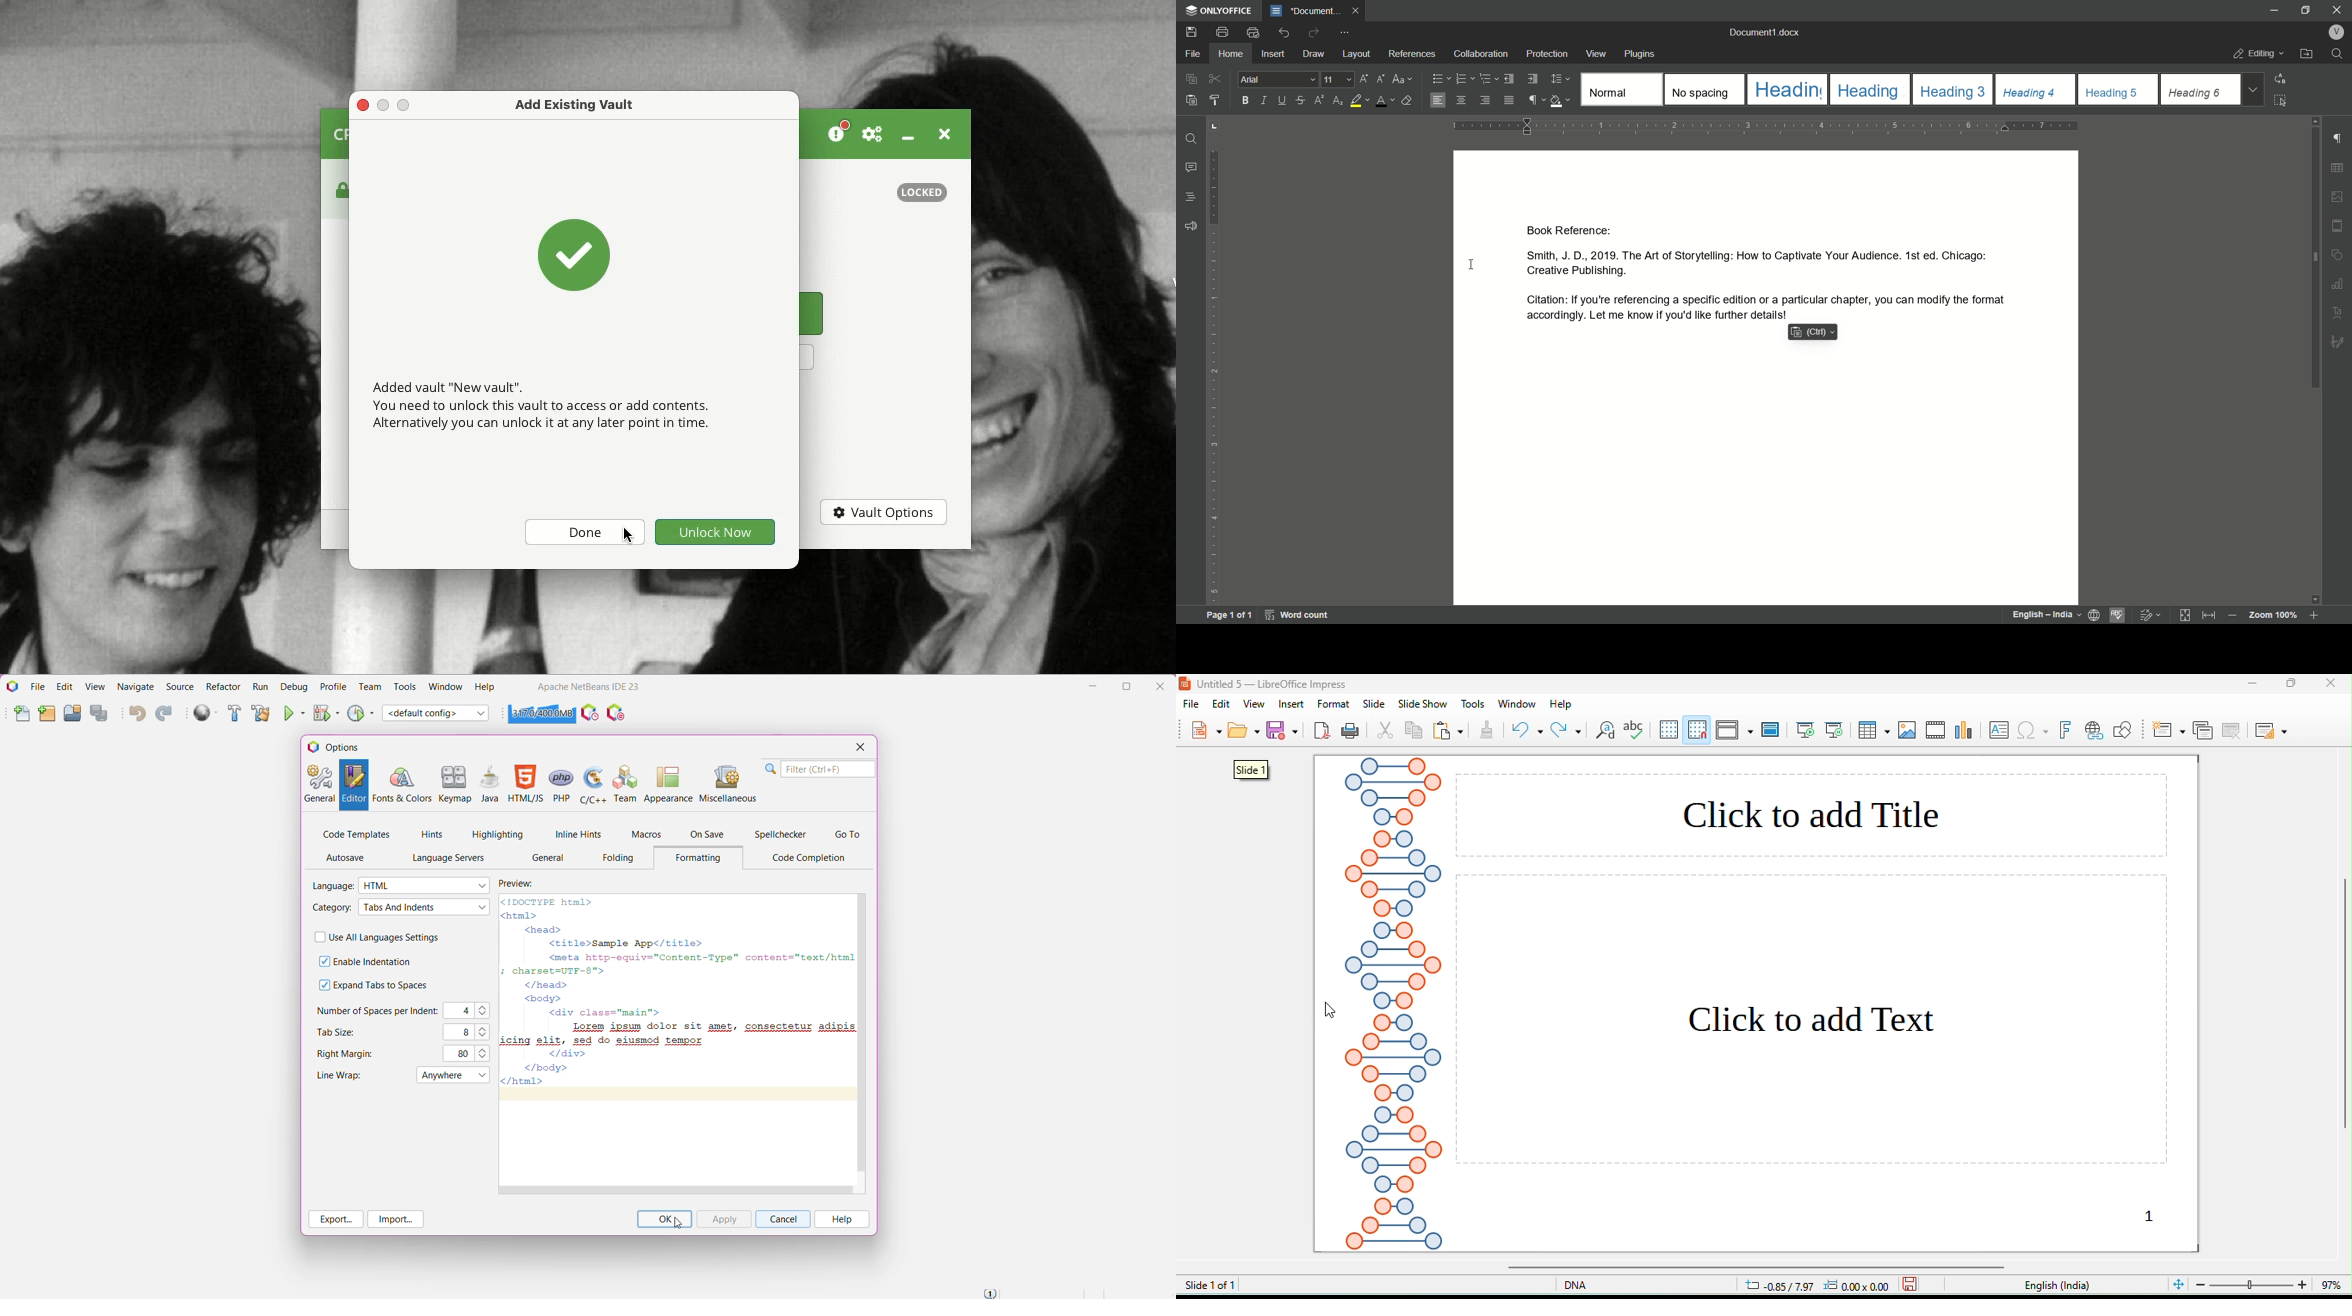 The height and width of the screenshot is (1316, 2352). Describe the element at coordinates (1760, 306) in the screenshot. I see `Citation: If you're referencing a specific edition or a particular chapter, you can modify the format accordingly.  Let me know if you'd like further details` at that location.